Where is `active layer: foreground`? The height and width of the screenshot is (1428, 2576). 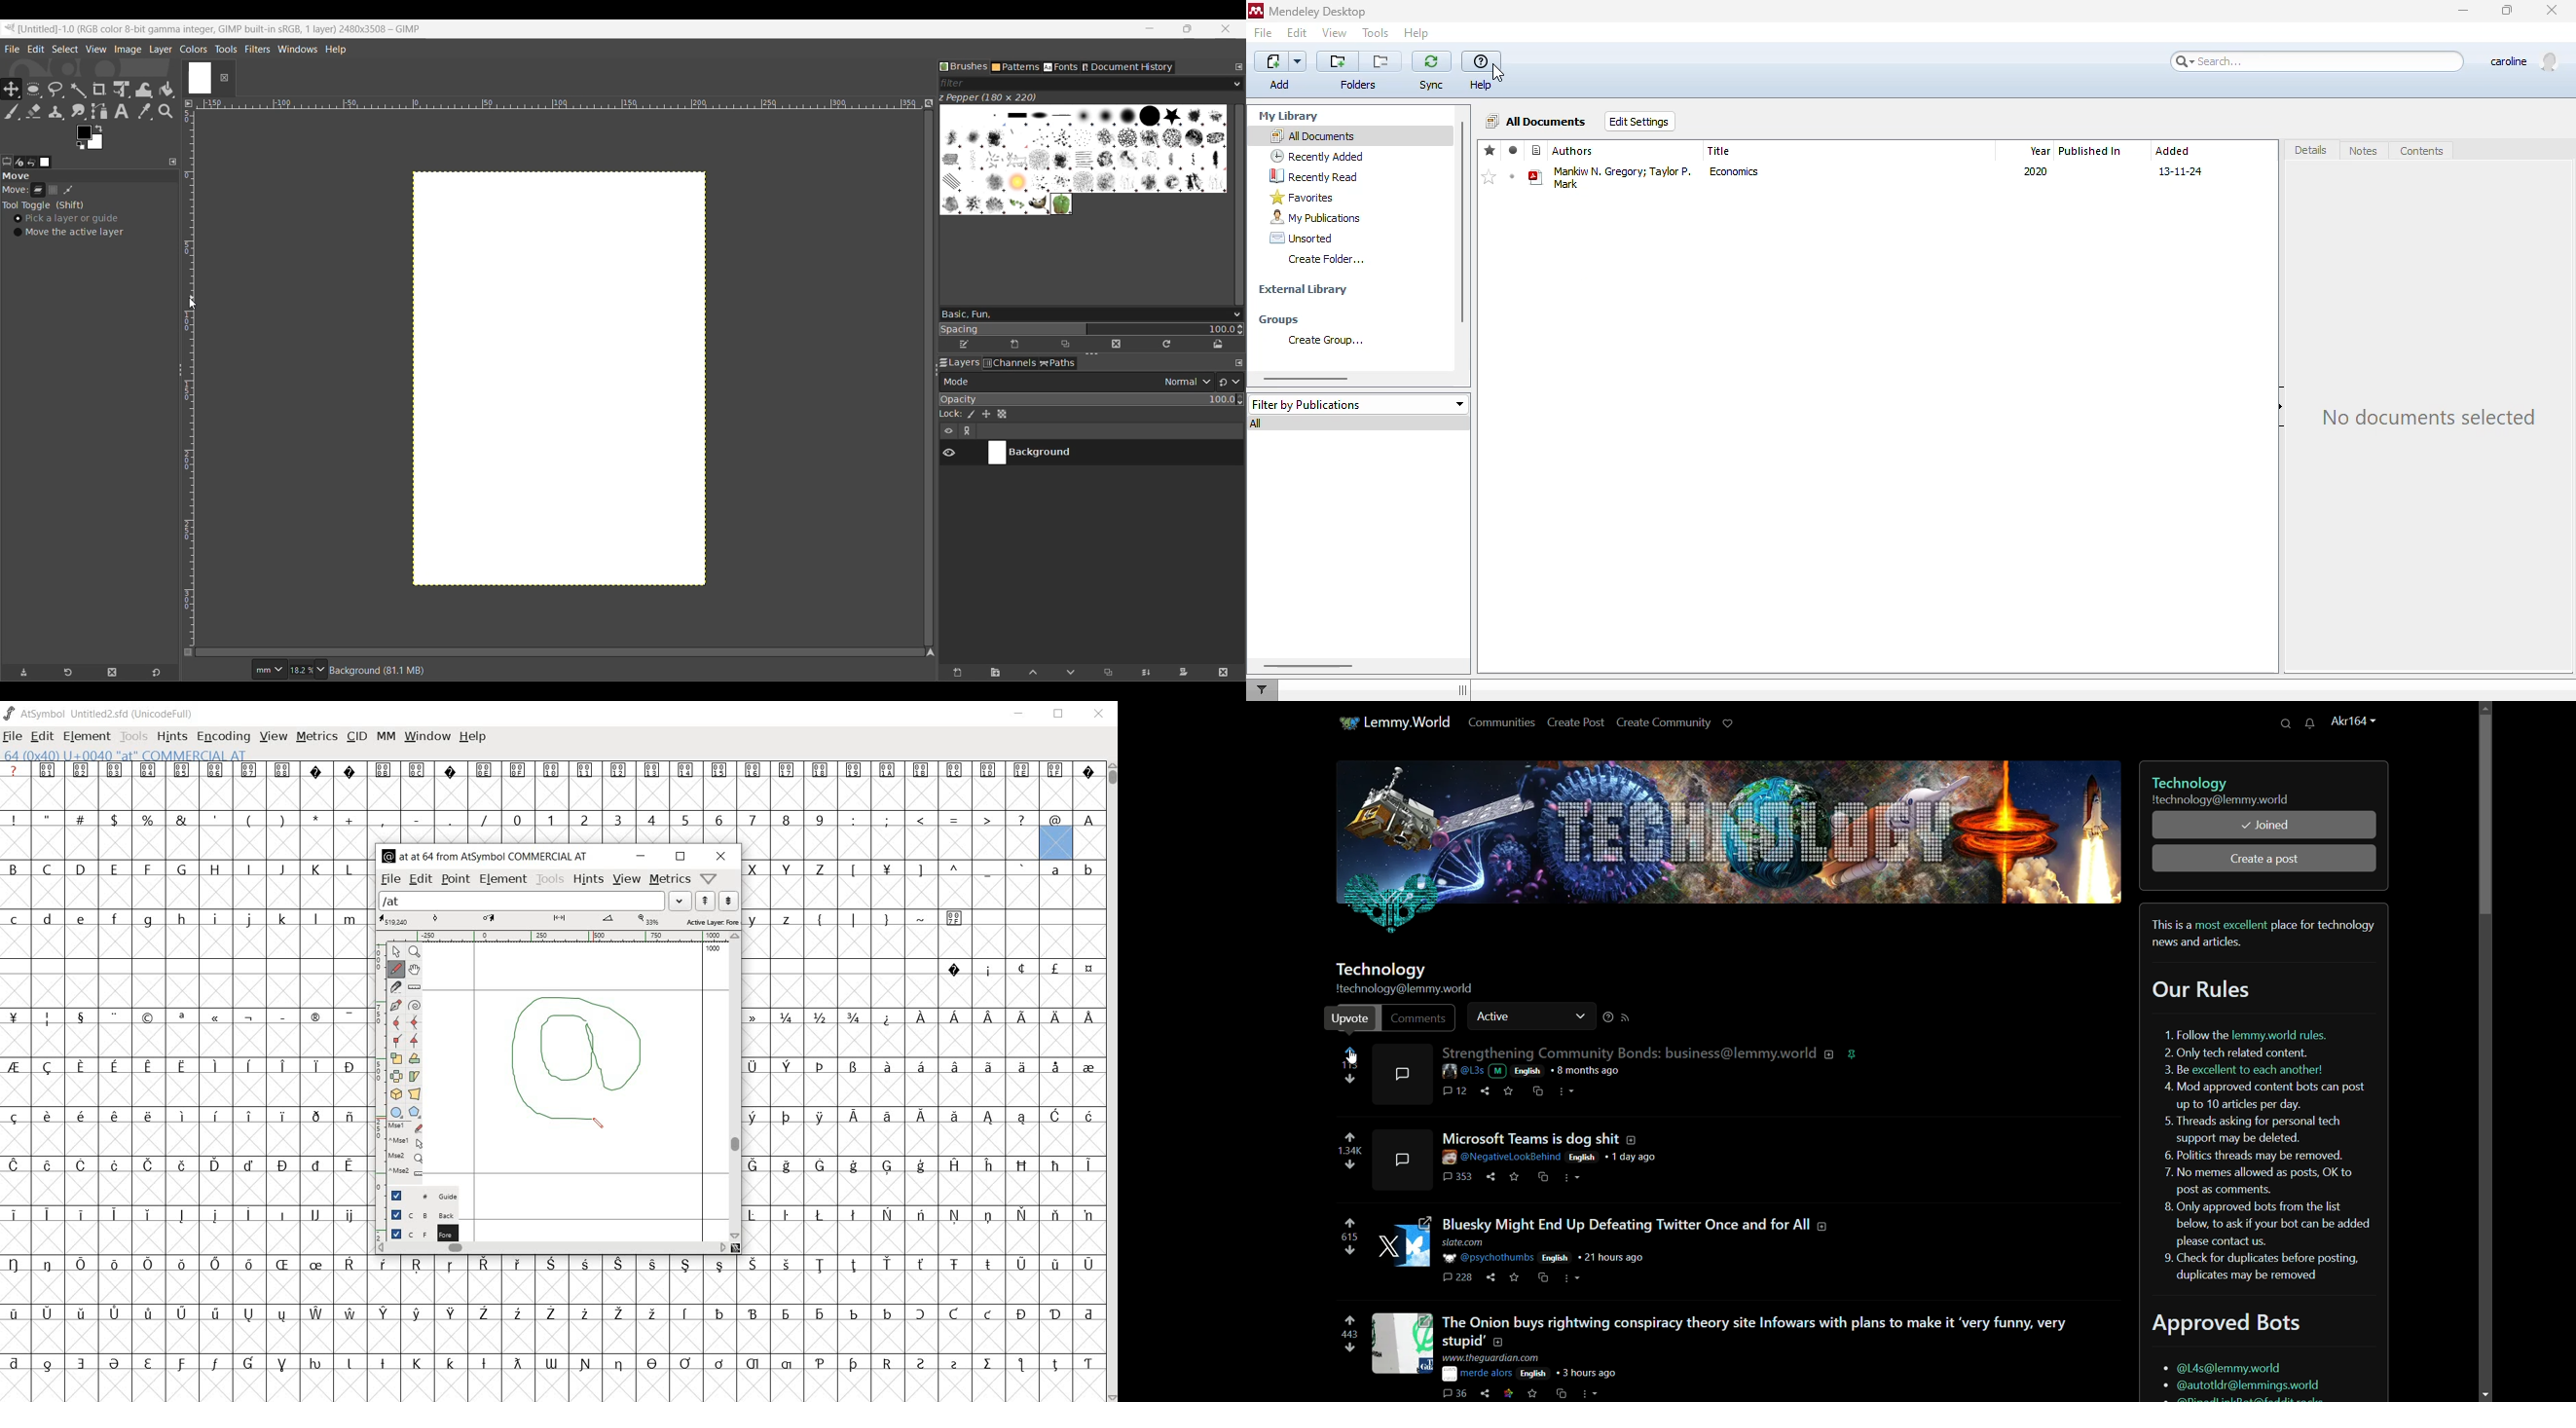
active layer: foreground is located at coordinates (559, 920).